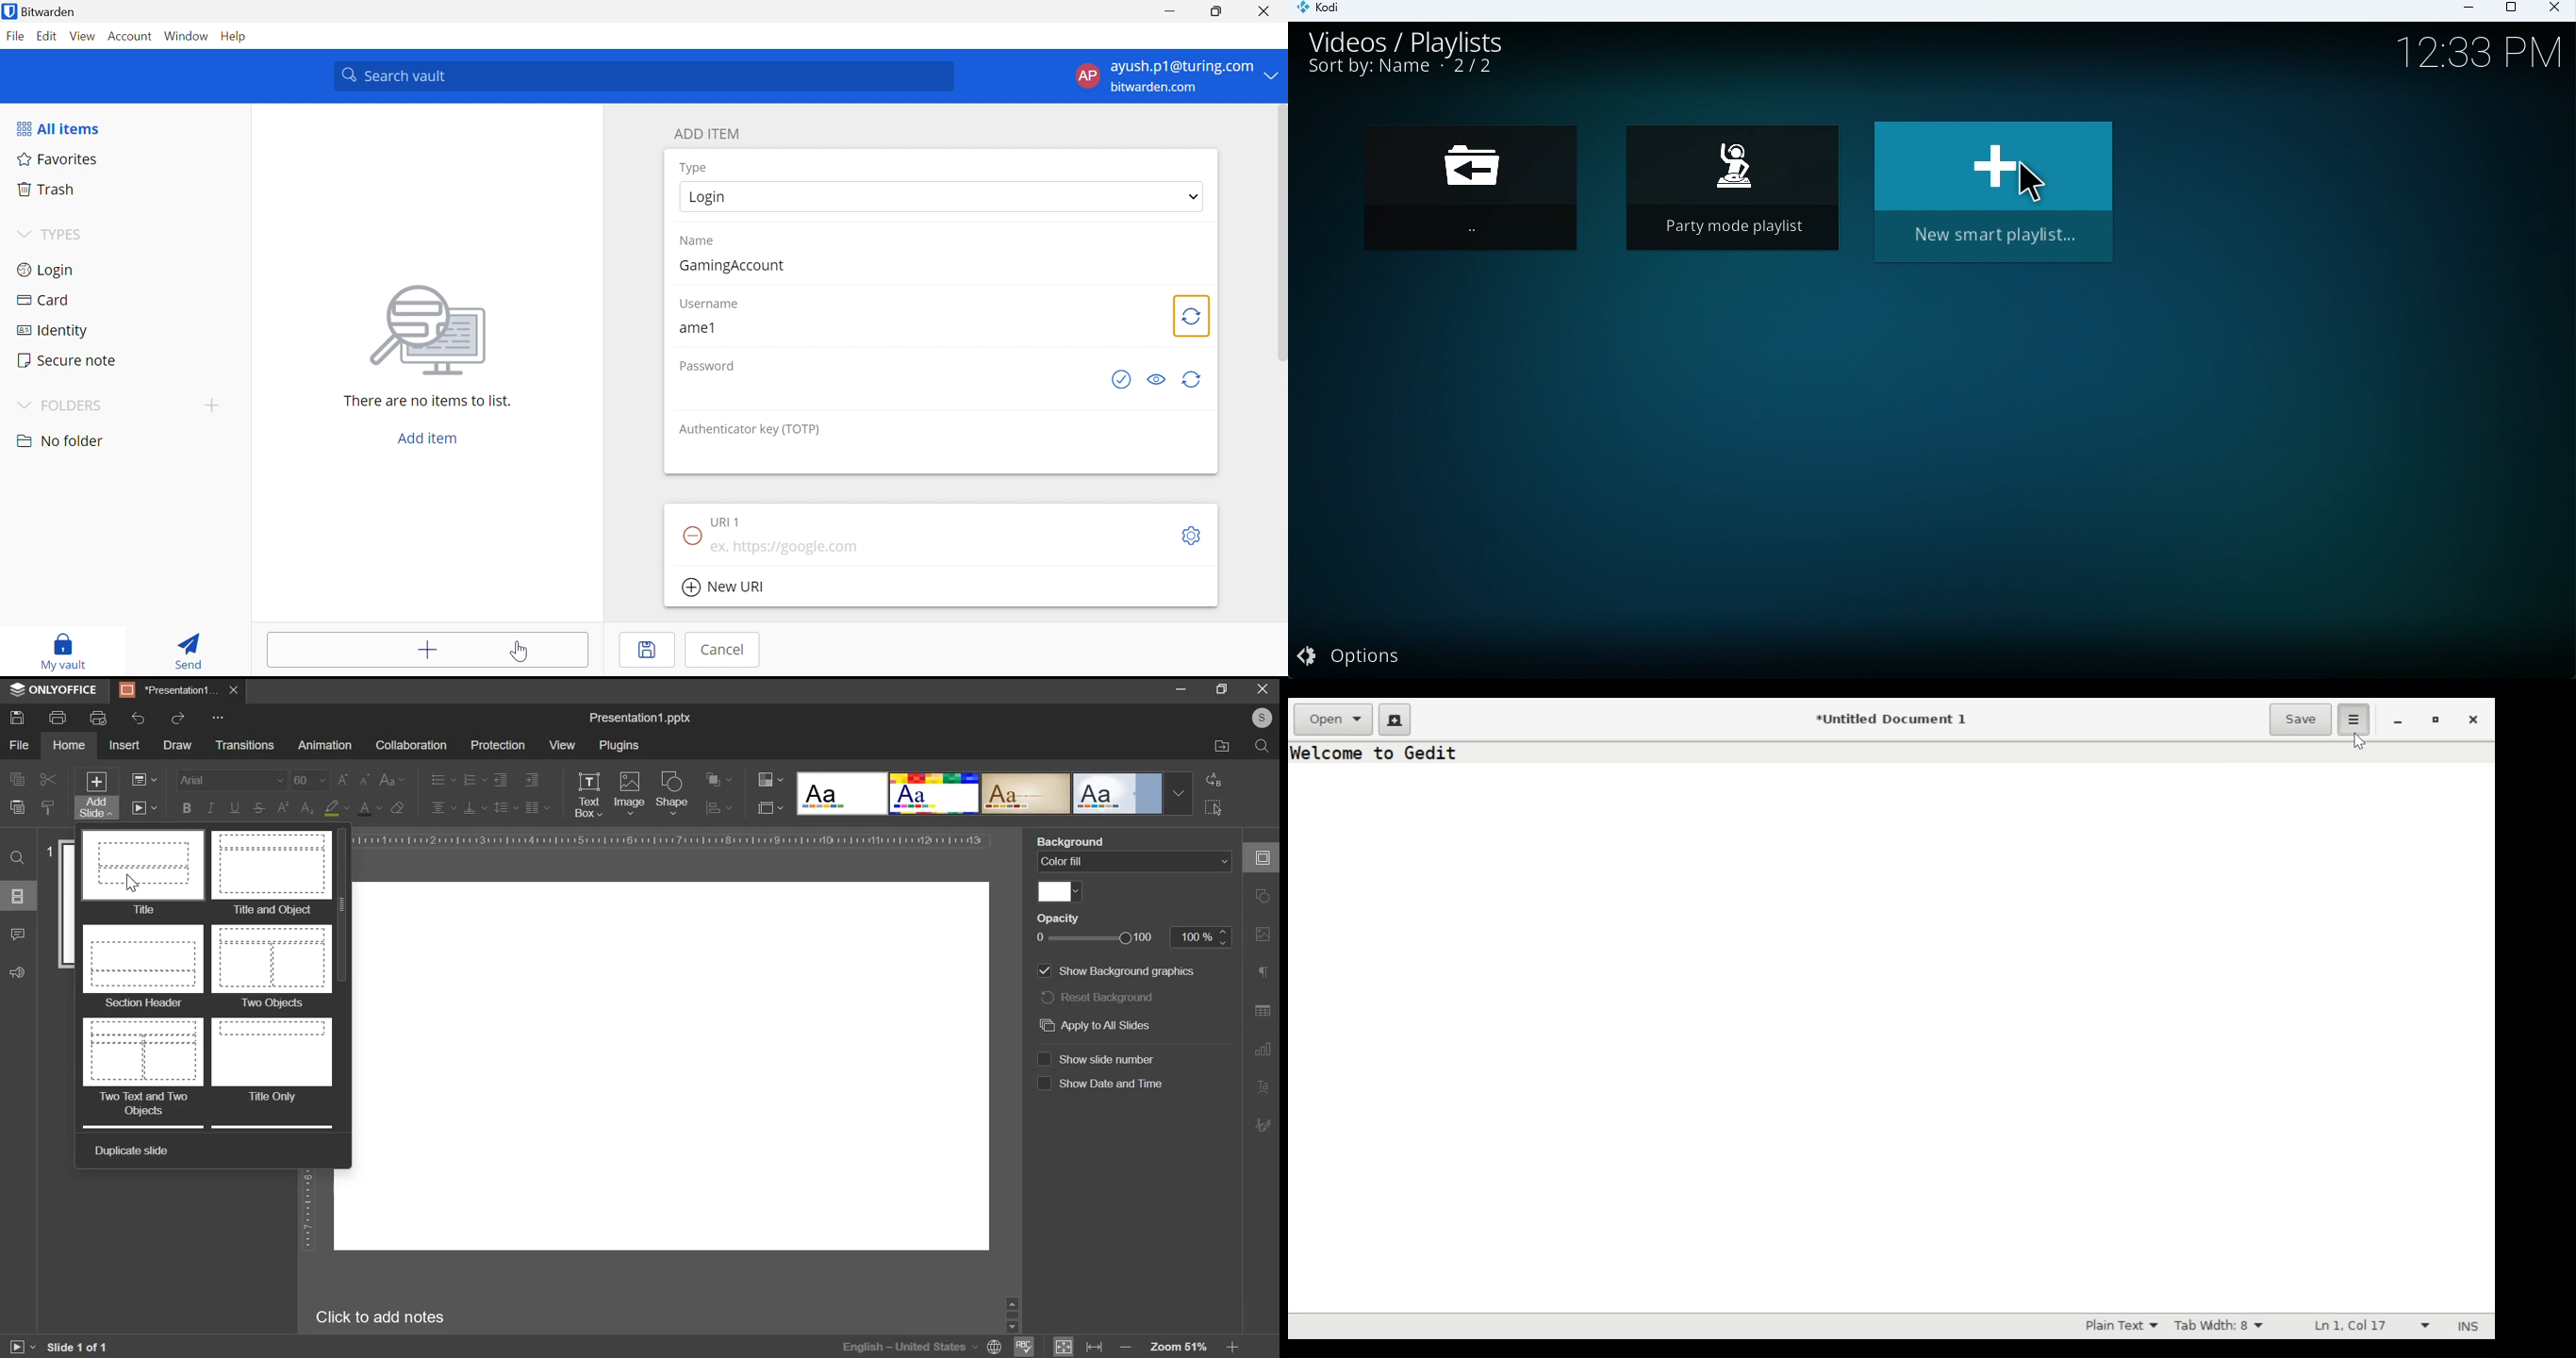  Describe the element at coordinates (1096, 1025) in the screenshot. I see `apply to all slides` at that location.